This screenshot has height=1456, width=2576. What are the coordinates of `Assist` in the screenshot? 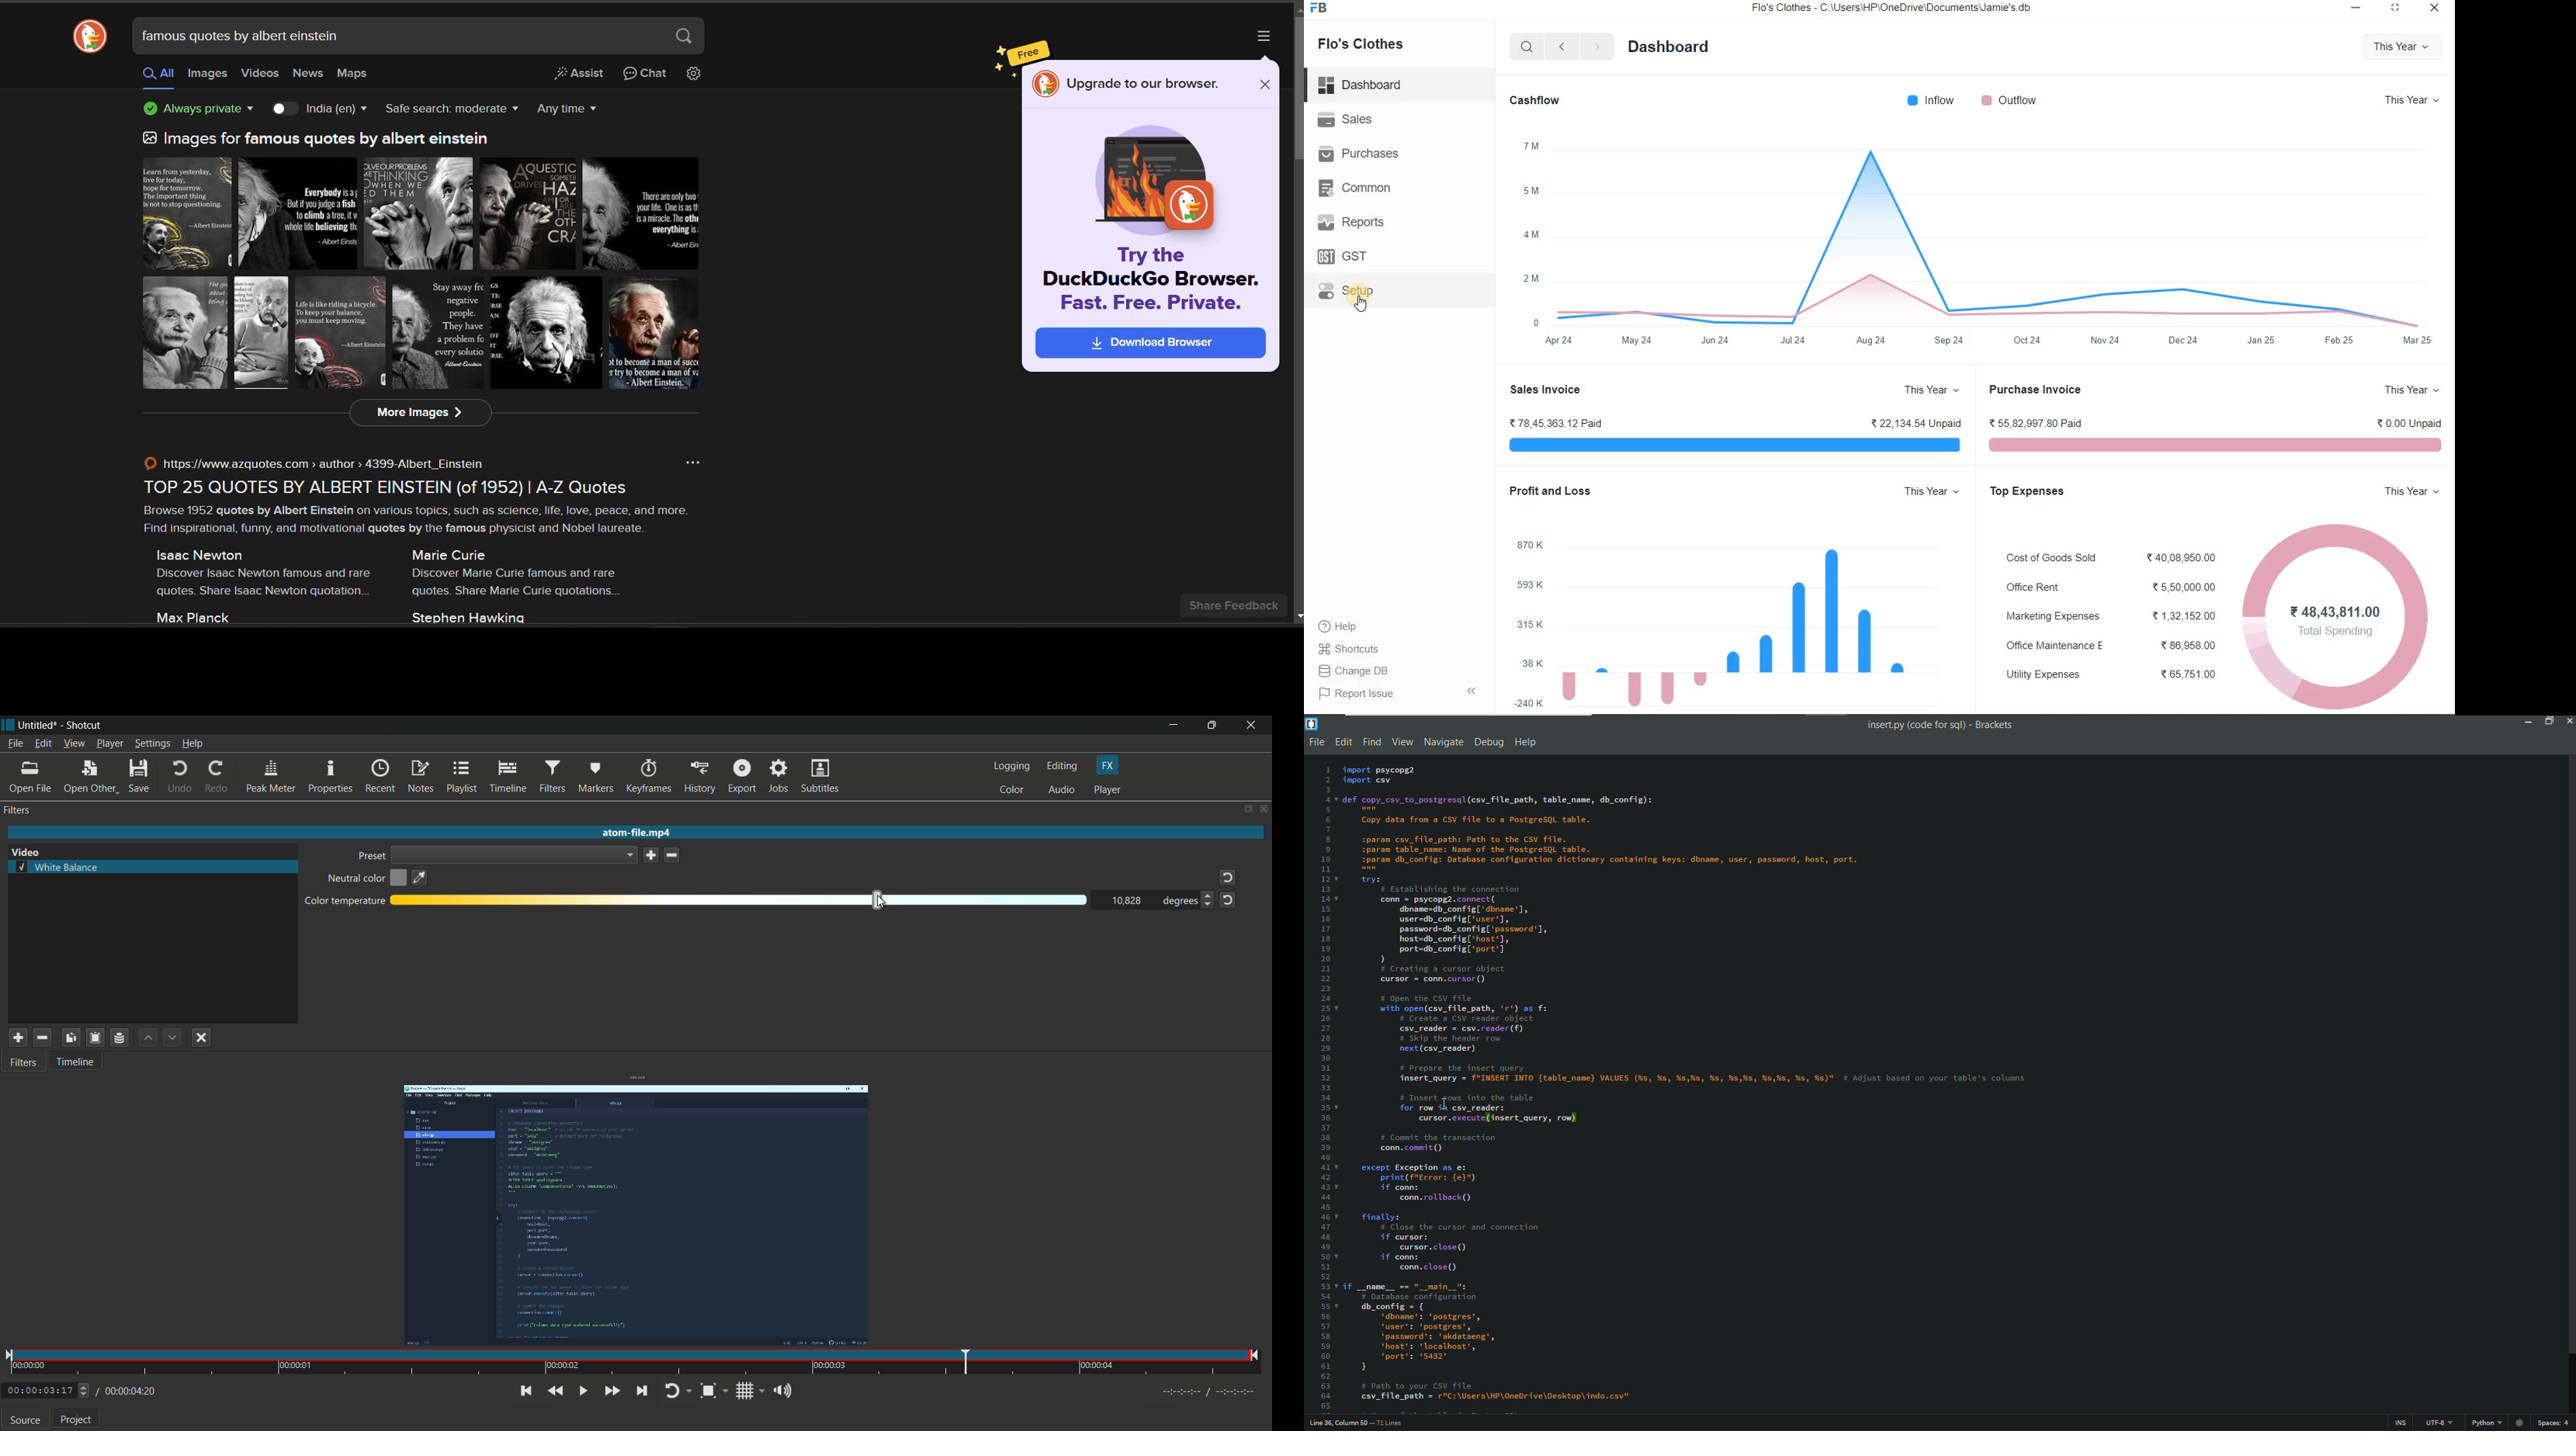 It's located at (581, 76).